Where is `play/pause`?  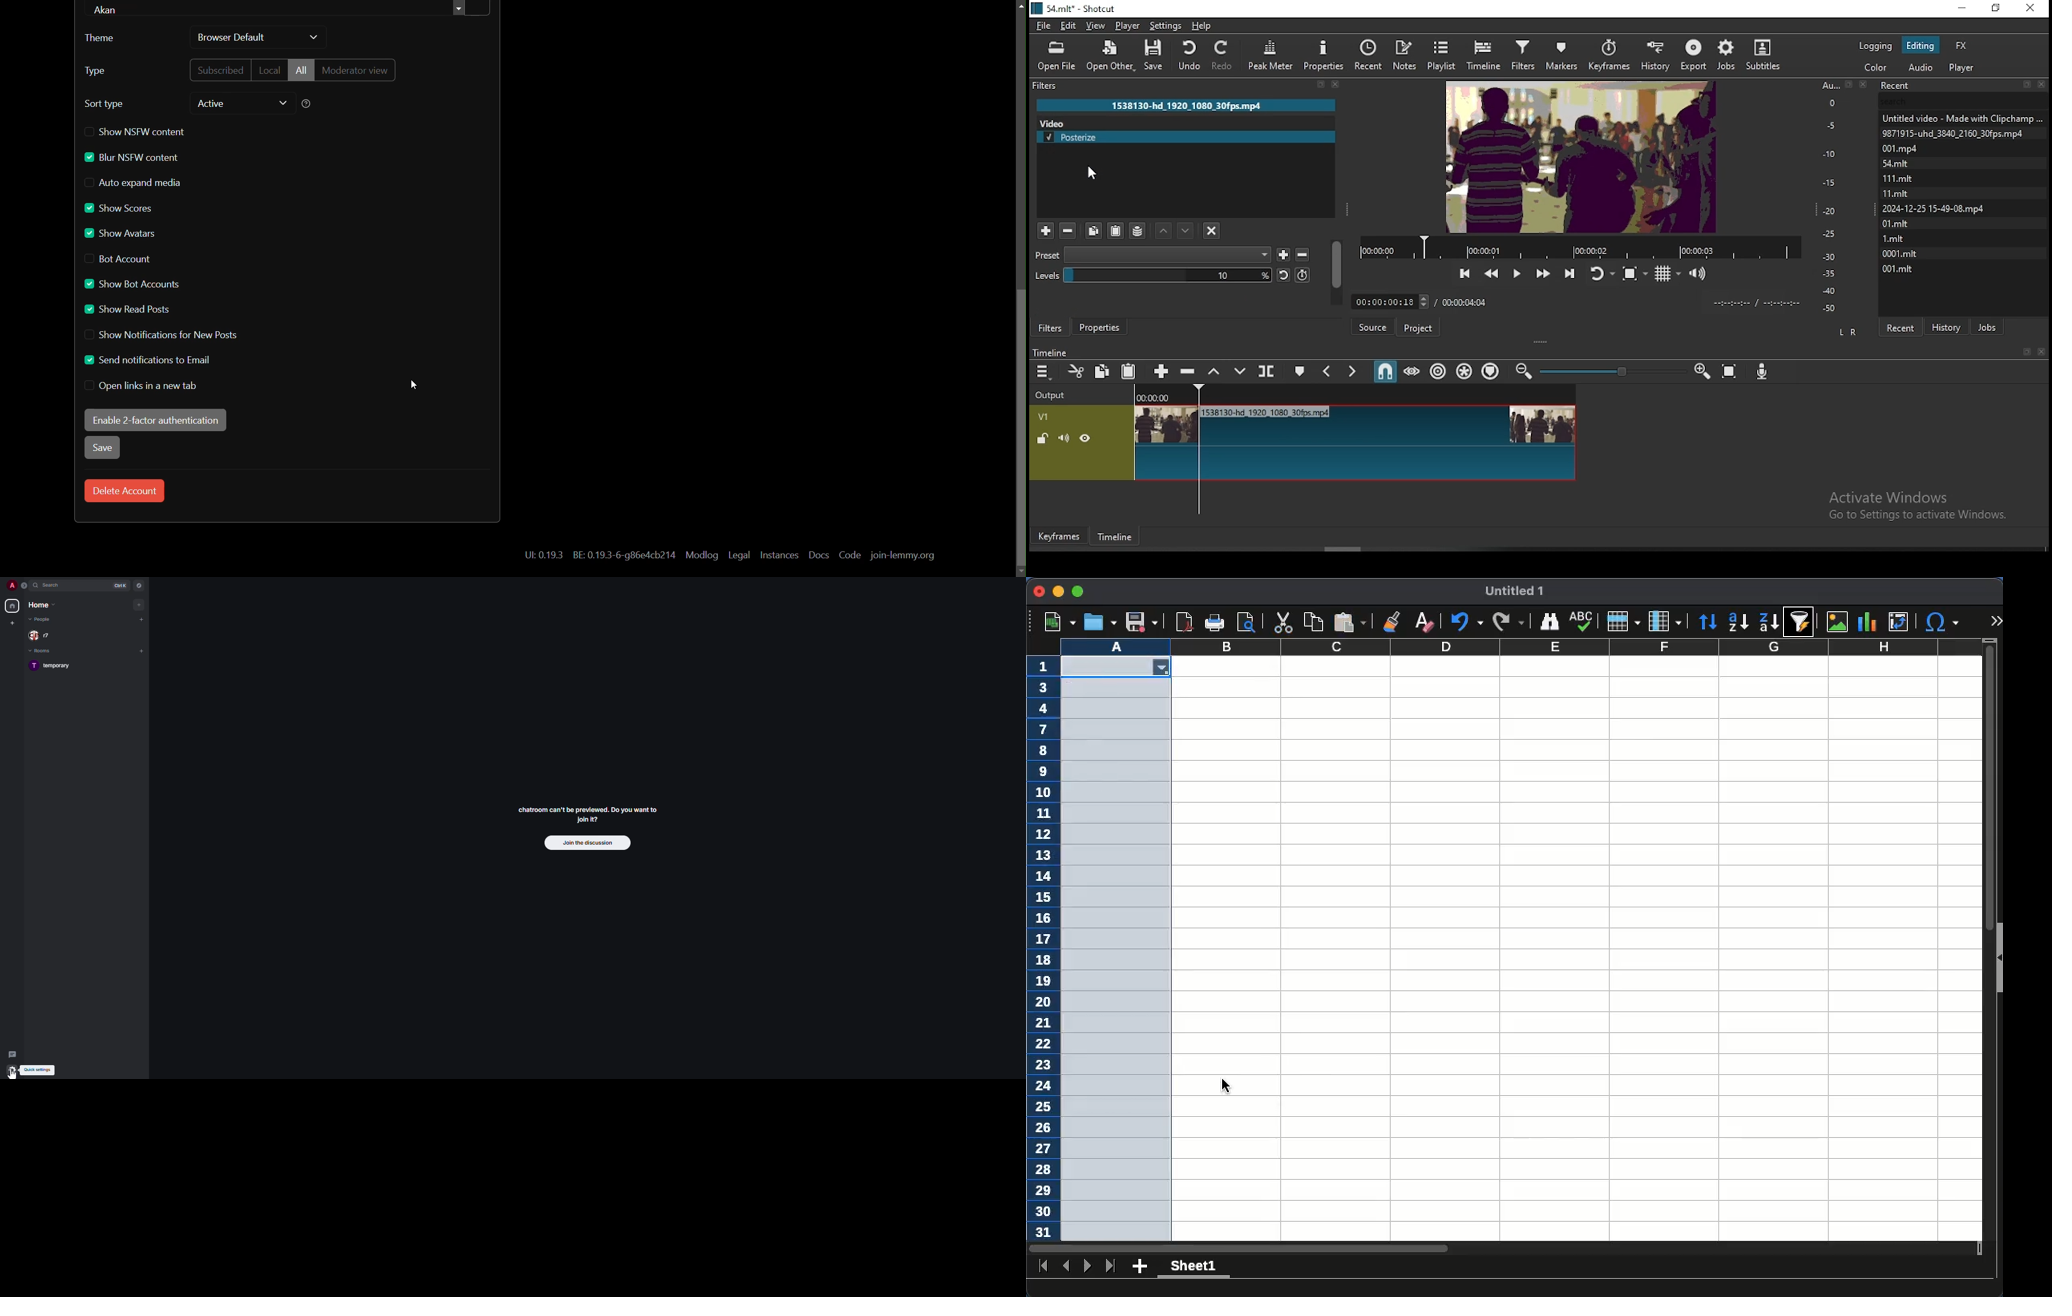
play/pause is located at coordinates (1516, 275).